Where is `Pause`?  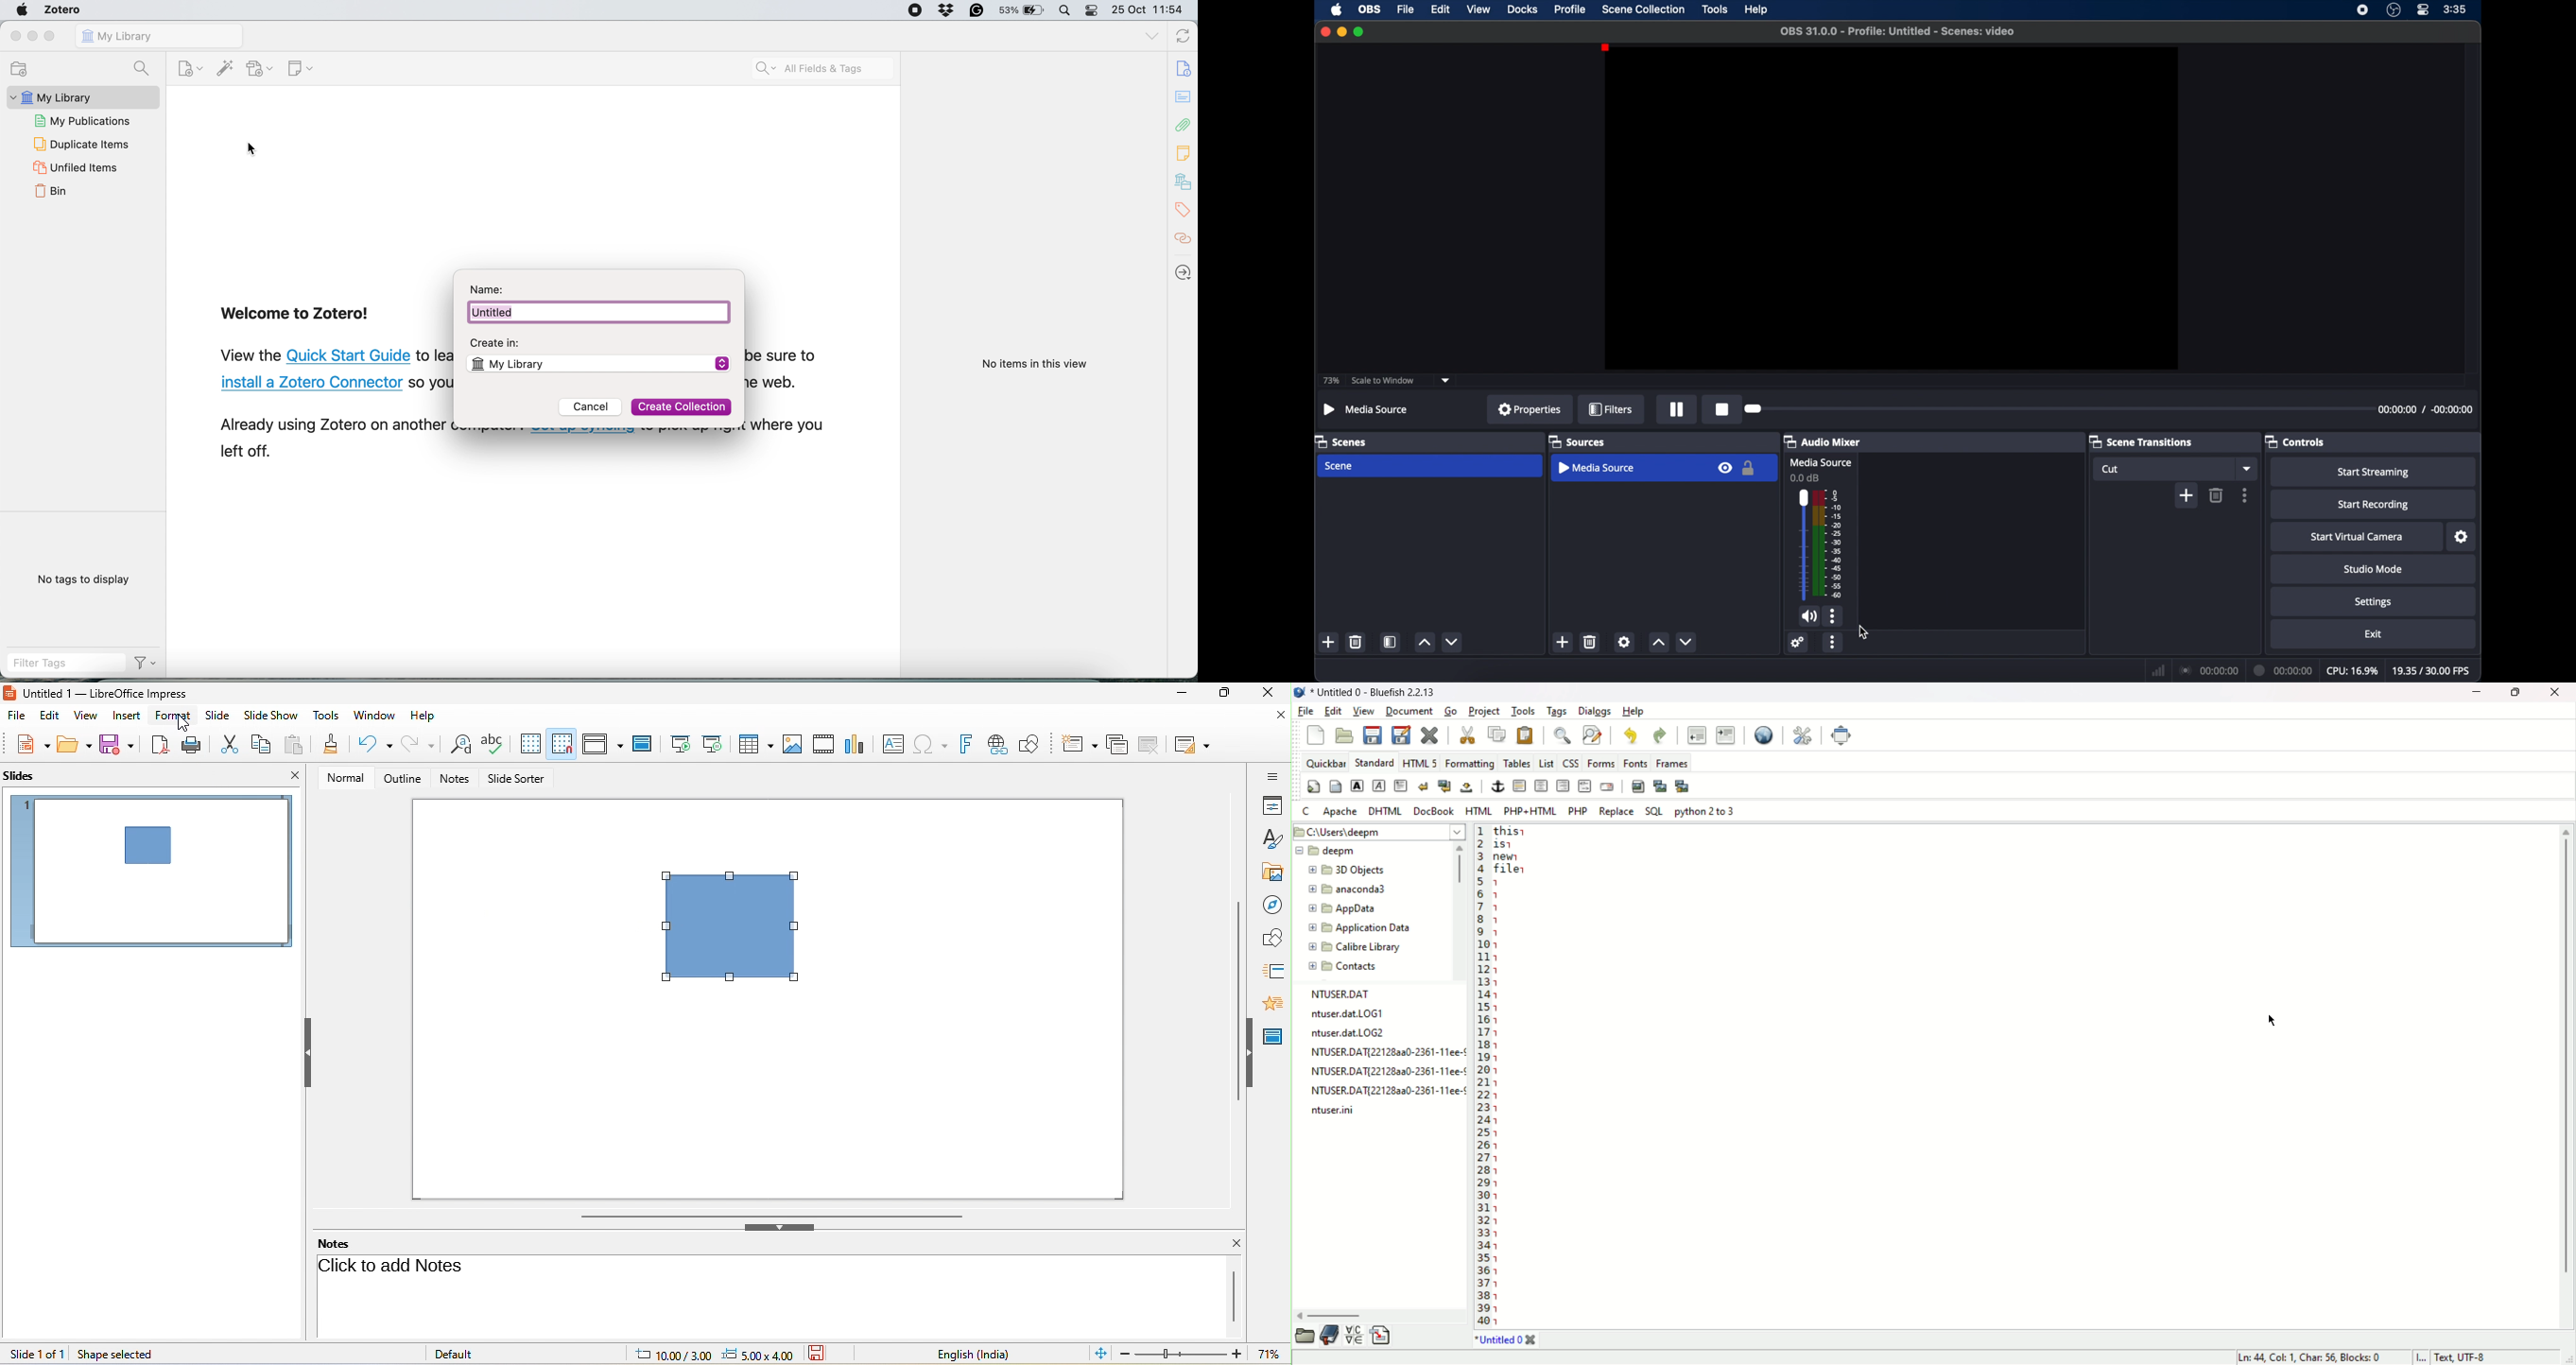 Pause is located at coordinates (1674, 410).